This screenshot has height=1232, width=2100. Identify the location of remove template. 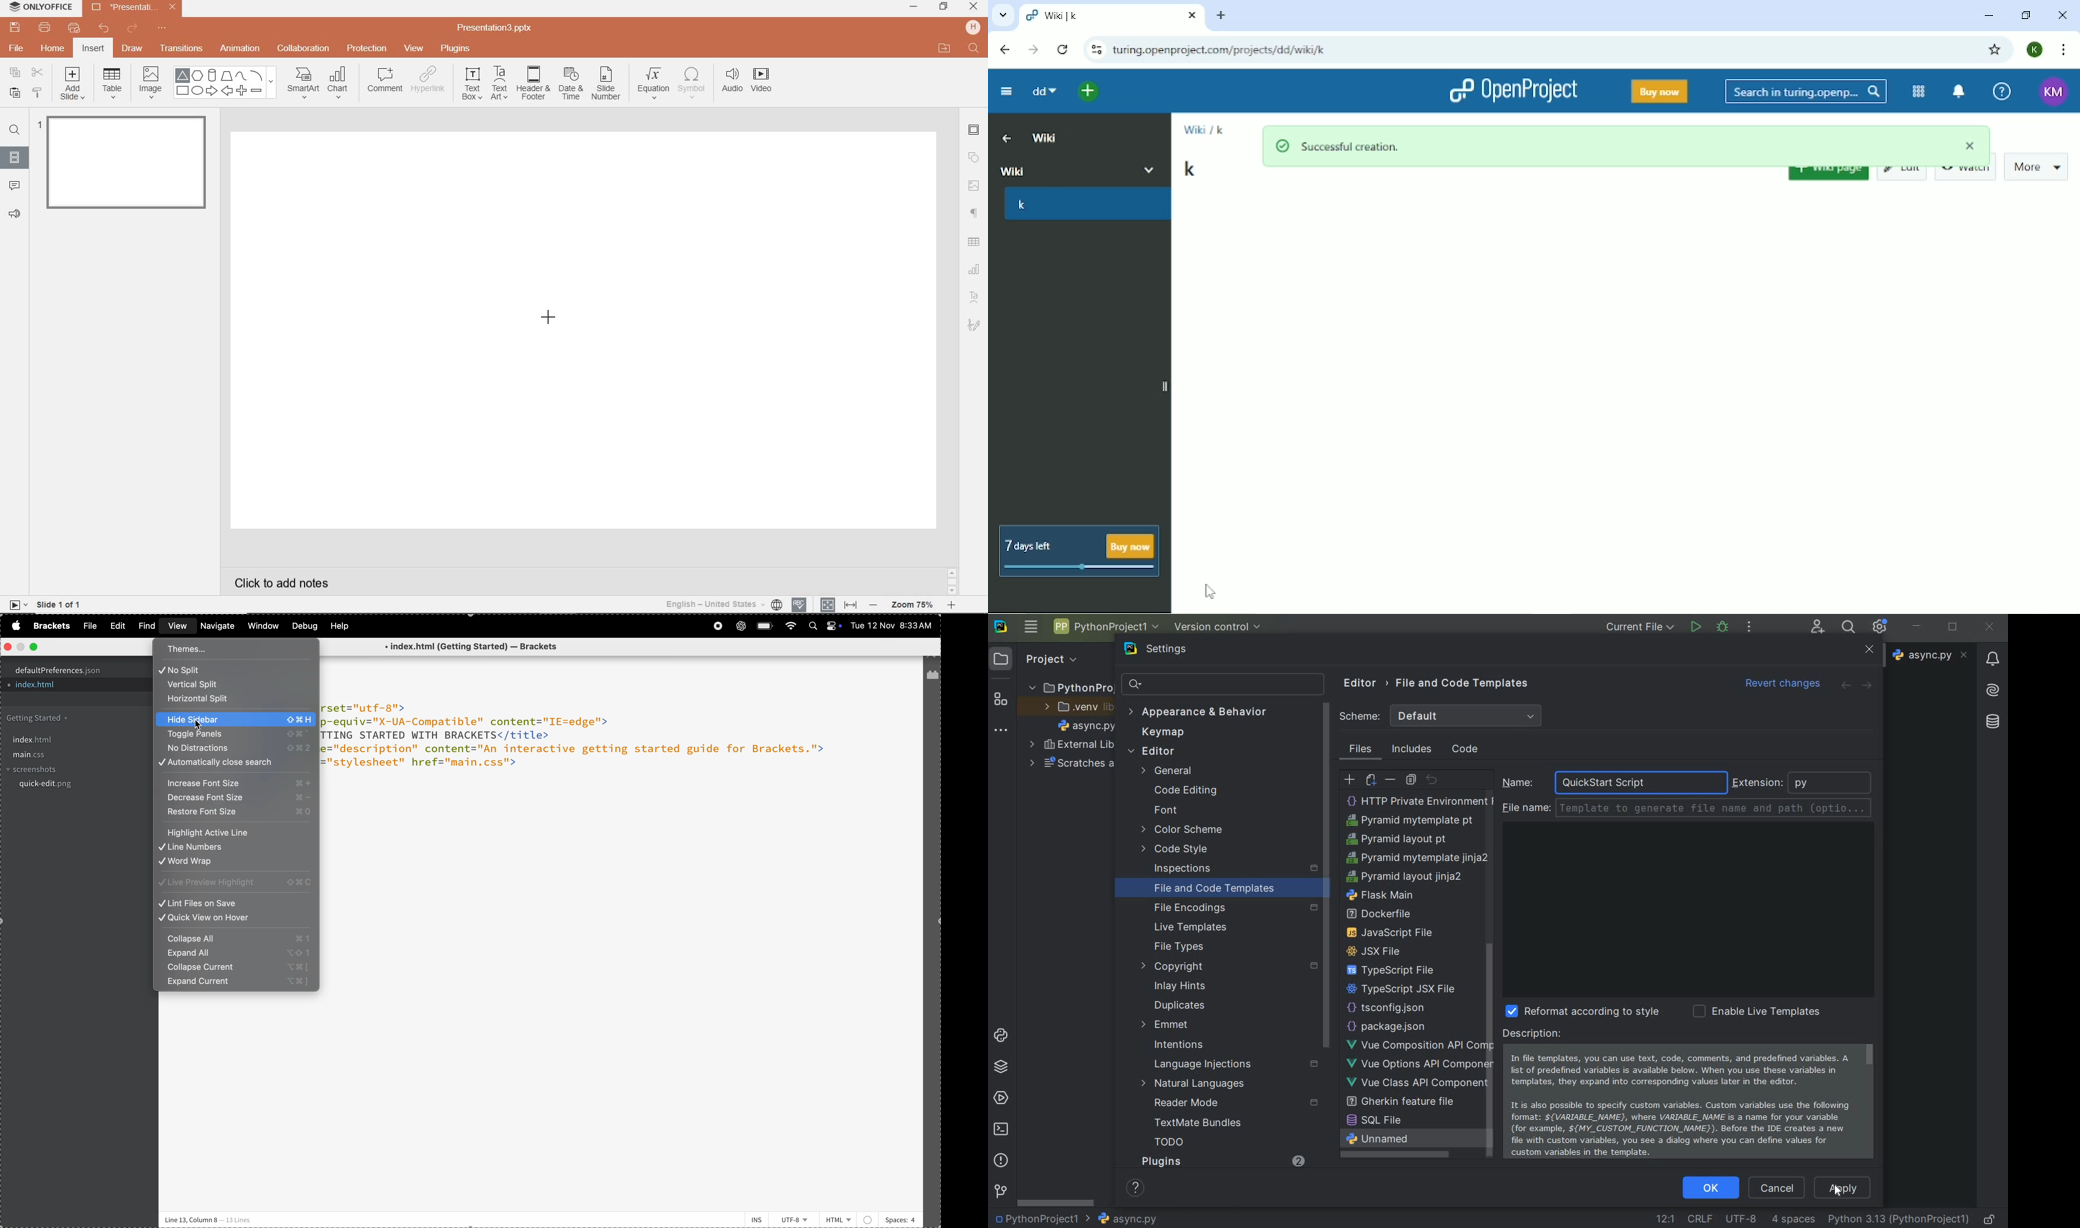
(1391, 779).